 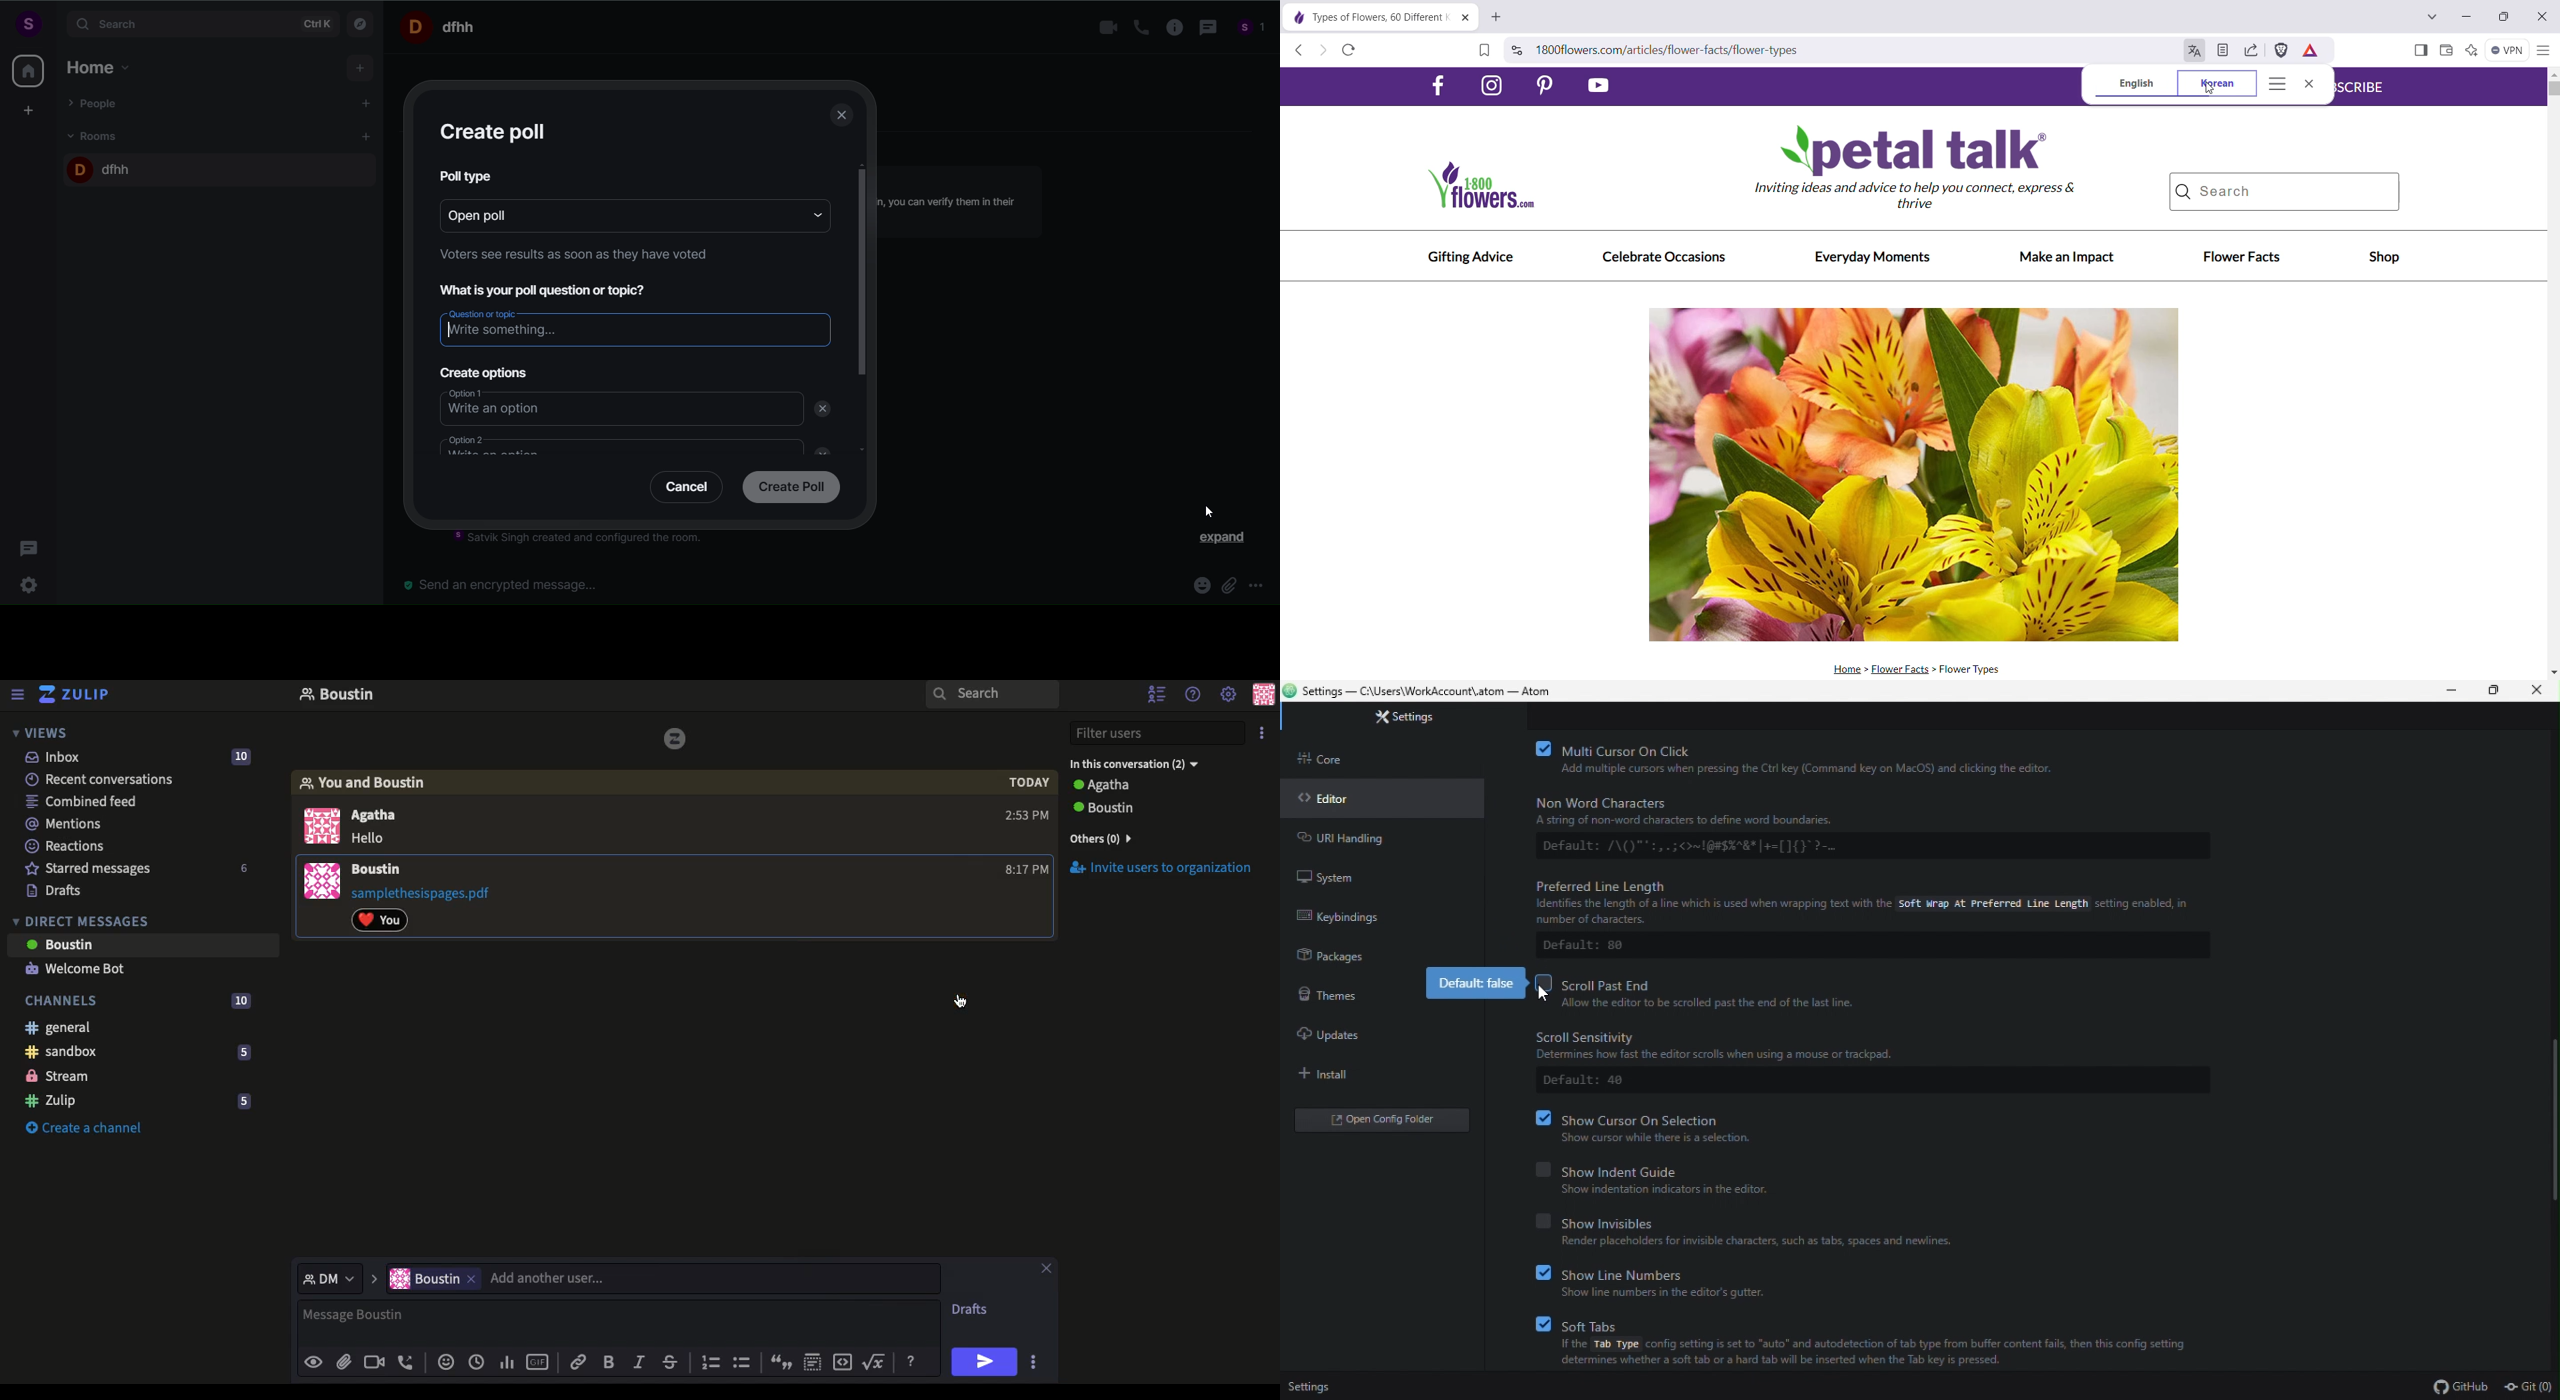 What do you see at coordinates (82, 919) in the screenshot?
I see `DMs` at bounding box center [82, 919].